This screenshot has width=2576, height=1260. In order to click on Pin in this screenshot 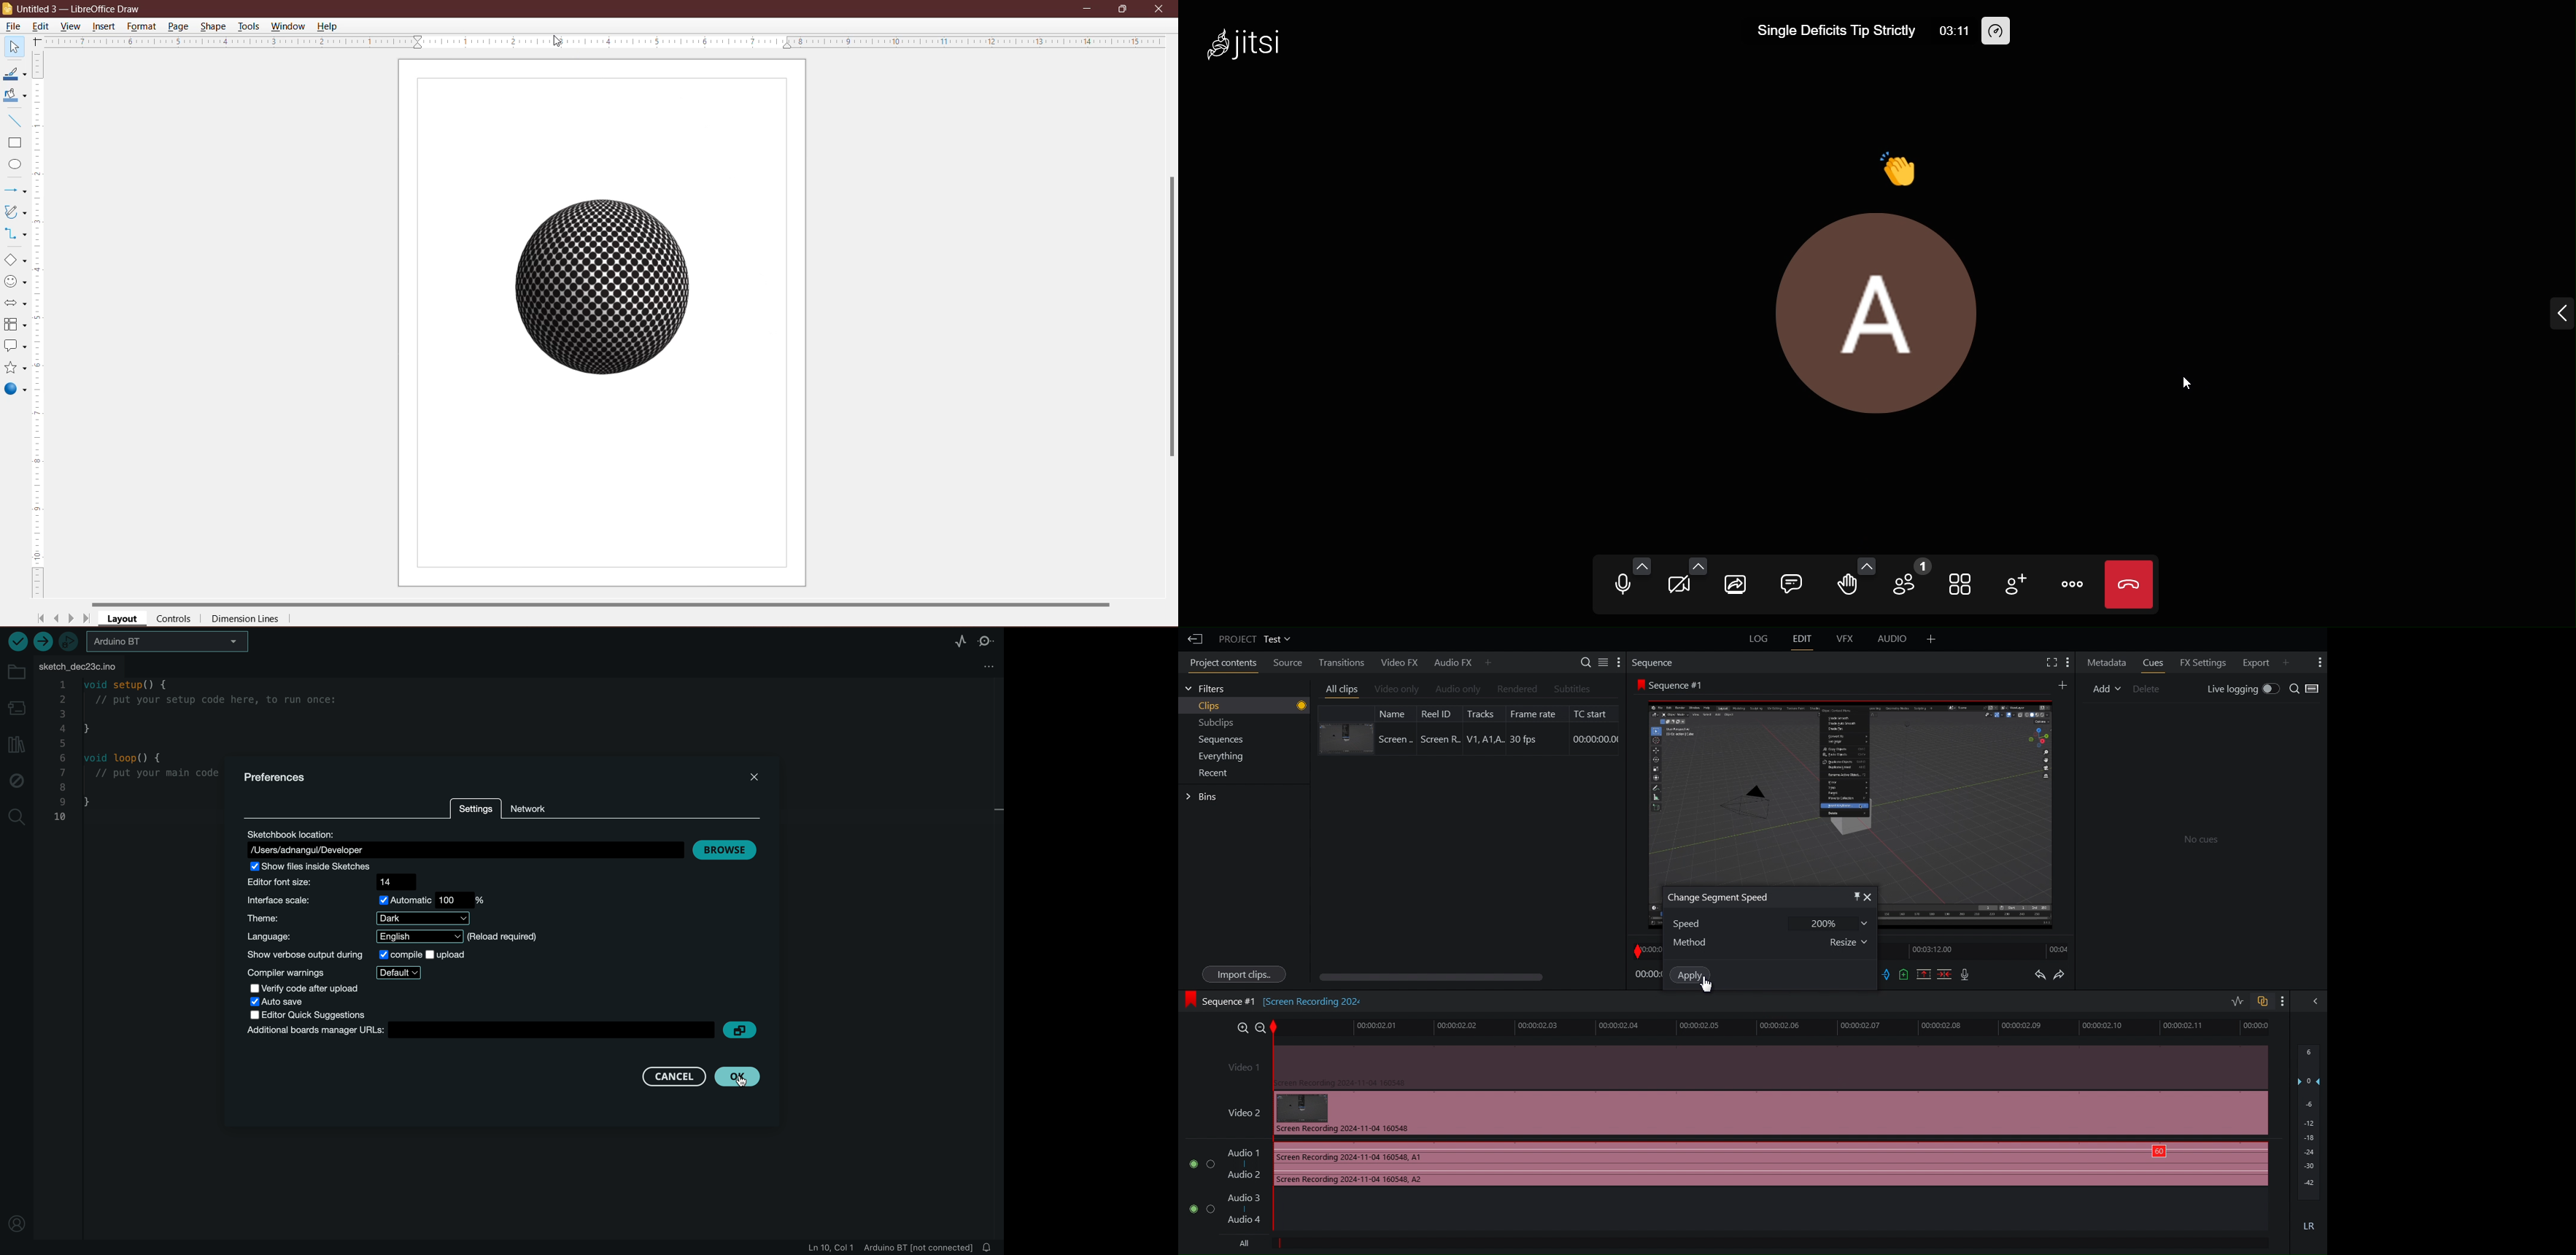, I will do `click(1851, 896)`.